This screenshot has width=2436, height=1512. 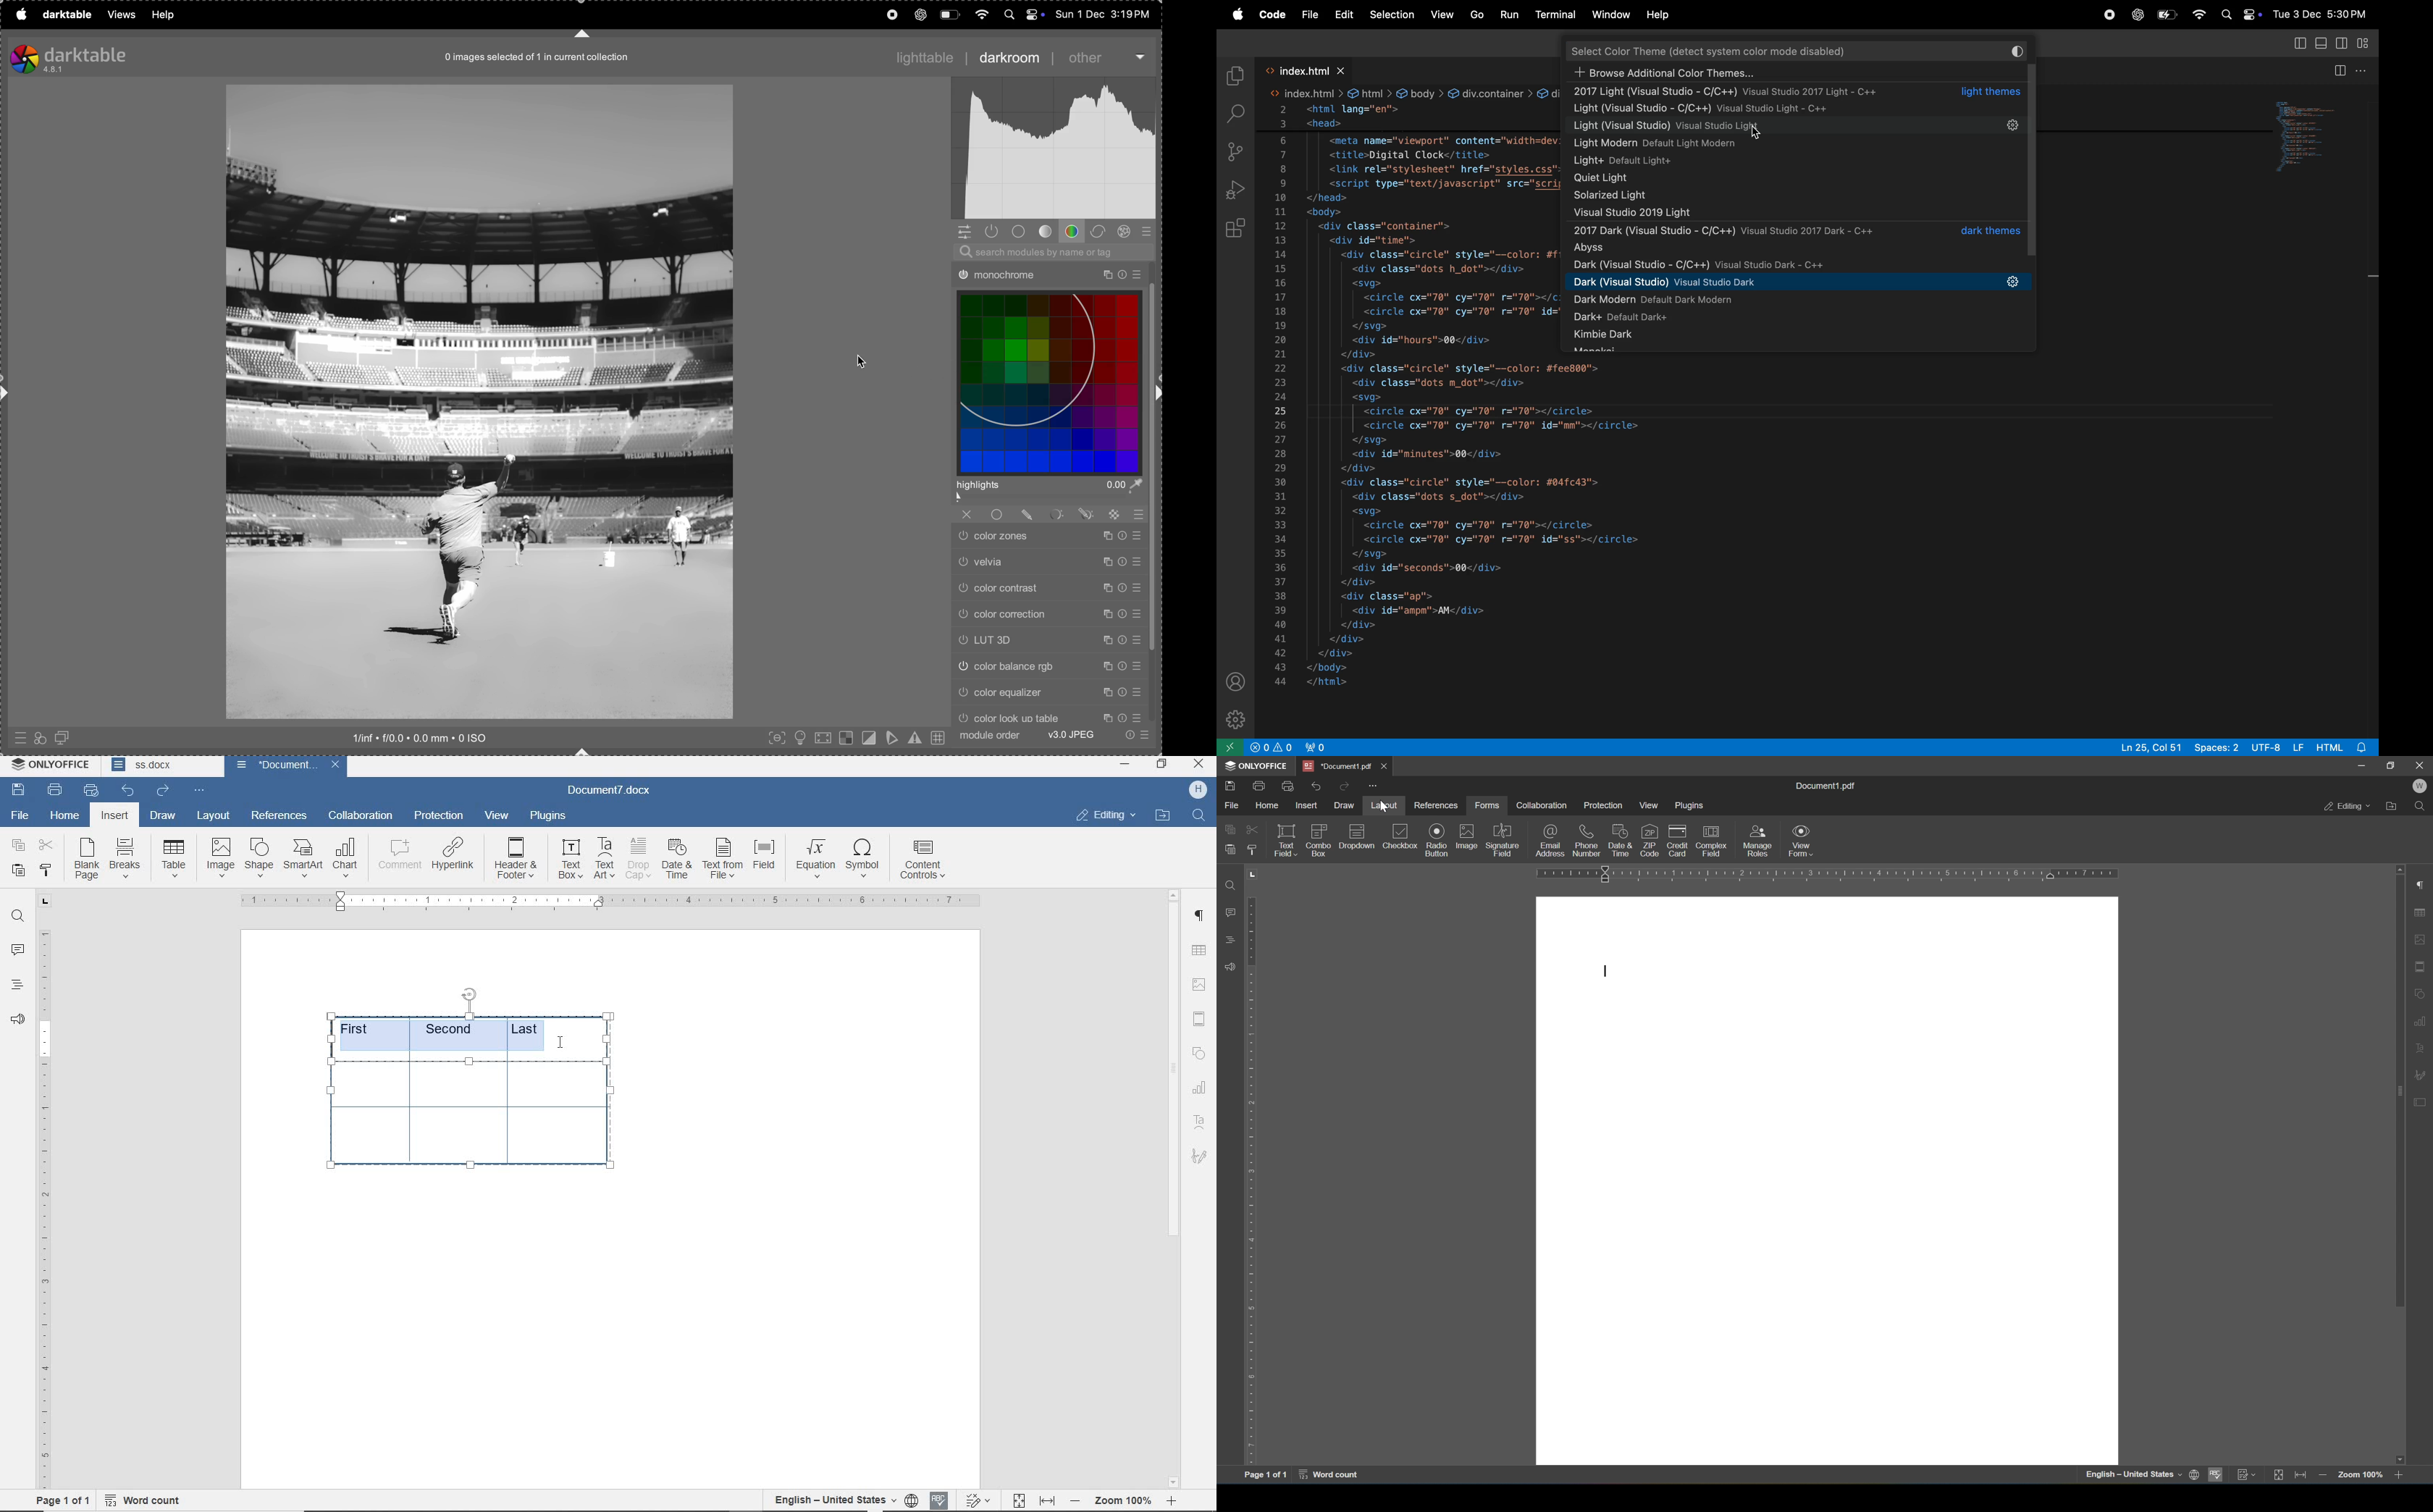 I want to click on HEADER & FOOTER, so click(x=1198, y=1020).